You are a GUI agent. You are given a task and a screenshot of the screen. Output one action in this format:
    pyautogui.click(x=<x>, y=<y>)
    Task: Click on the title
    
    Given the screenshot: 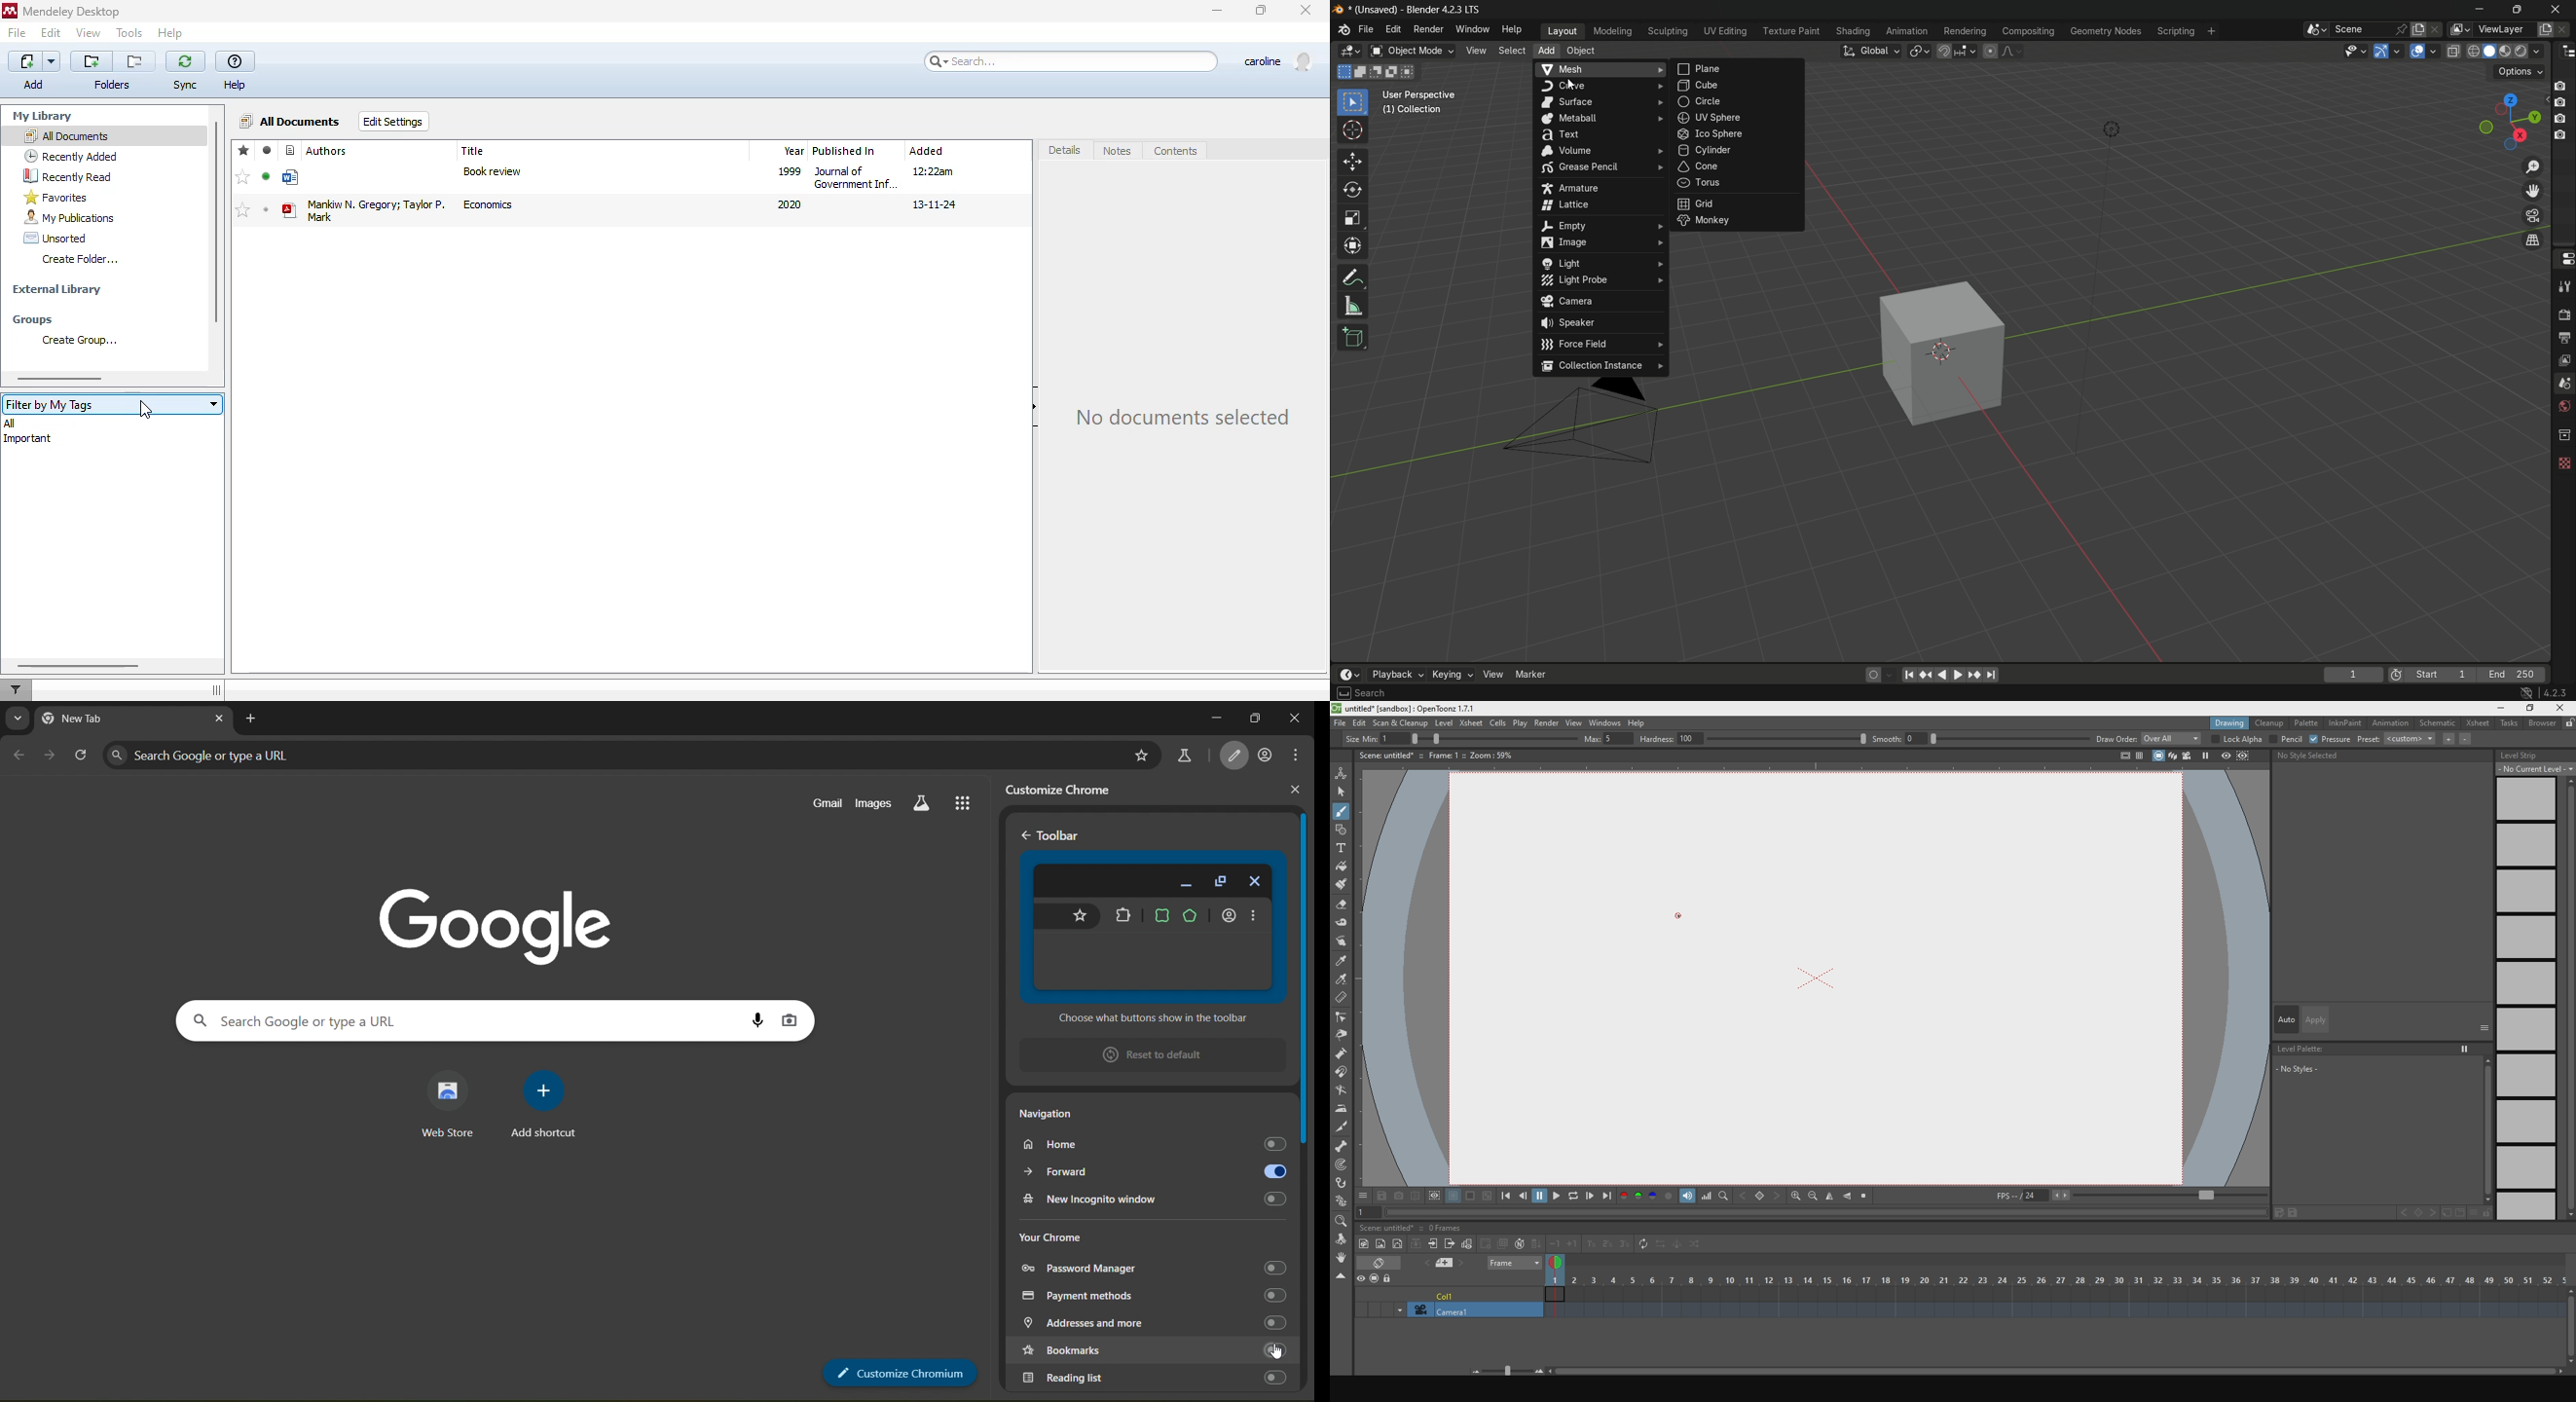 What is the action you would take?
    pyautogui.click(x=1415, y=708)
    